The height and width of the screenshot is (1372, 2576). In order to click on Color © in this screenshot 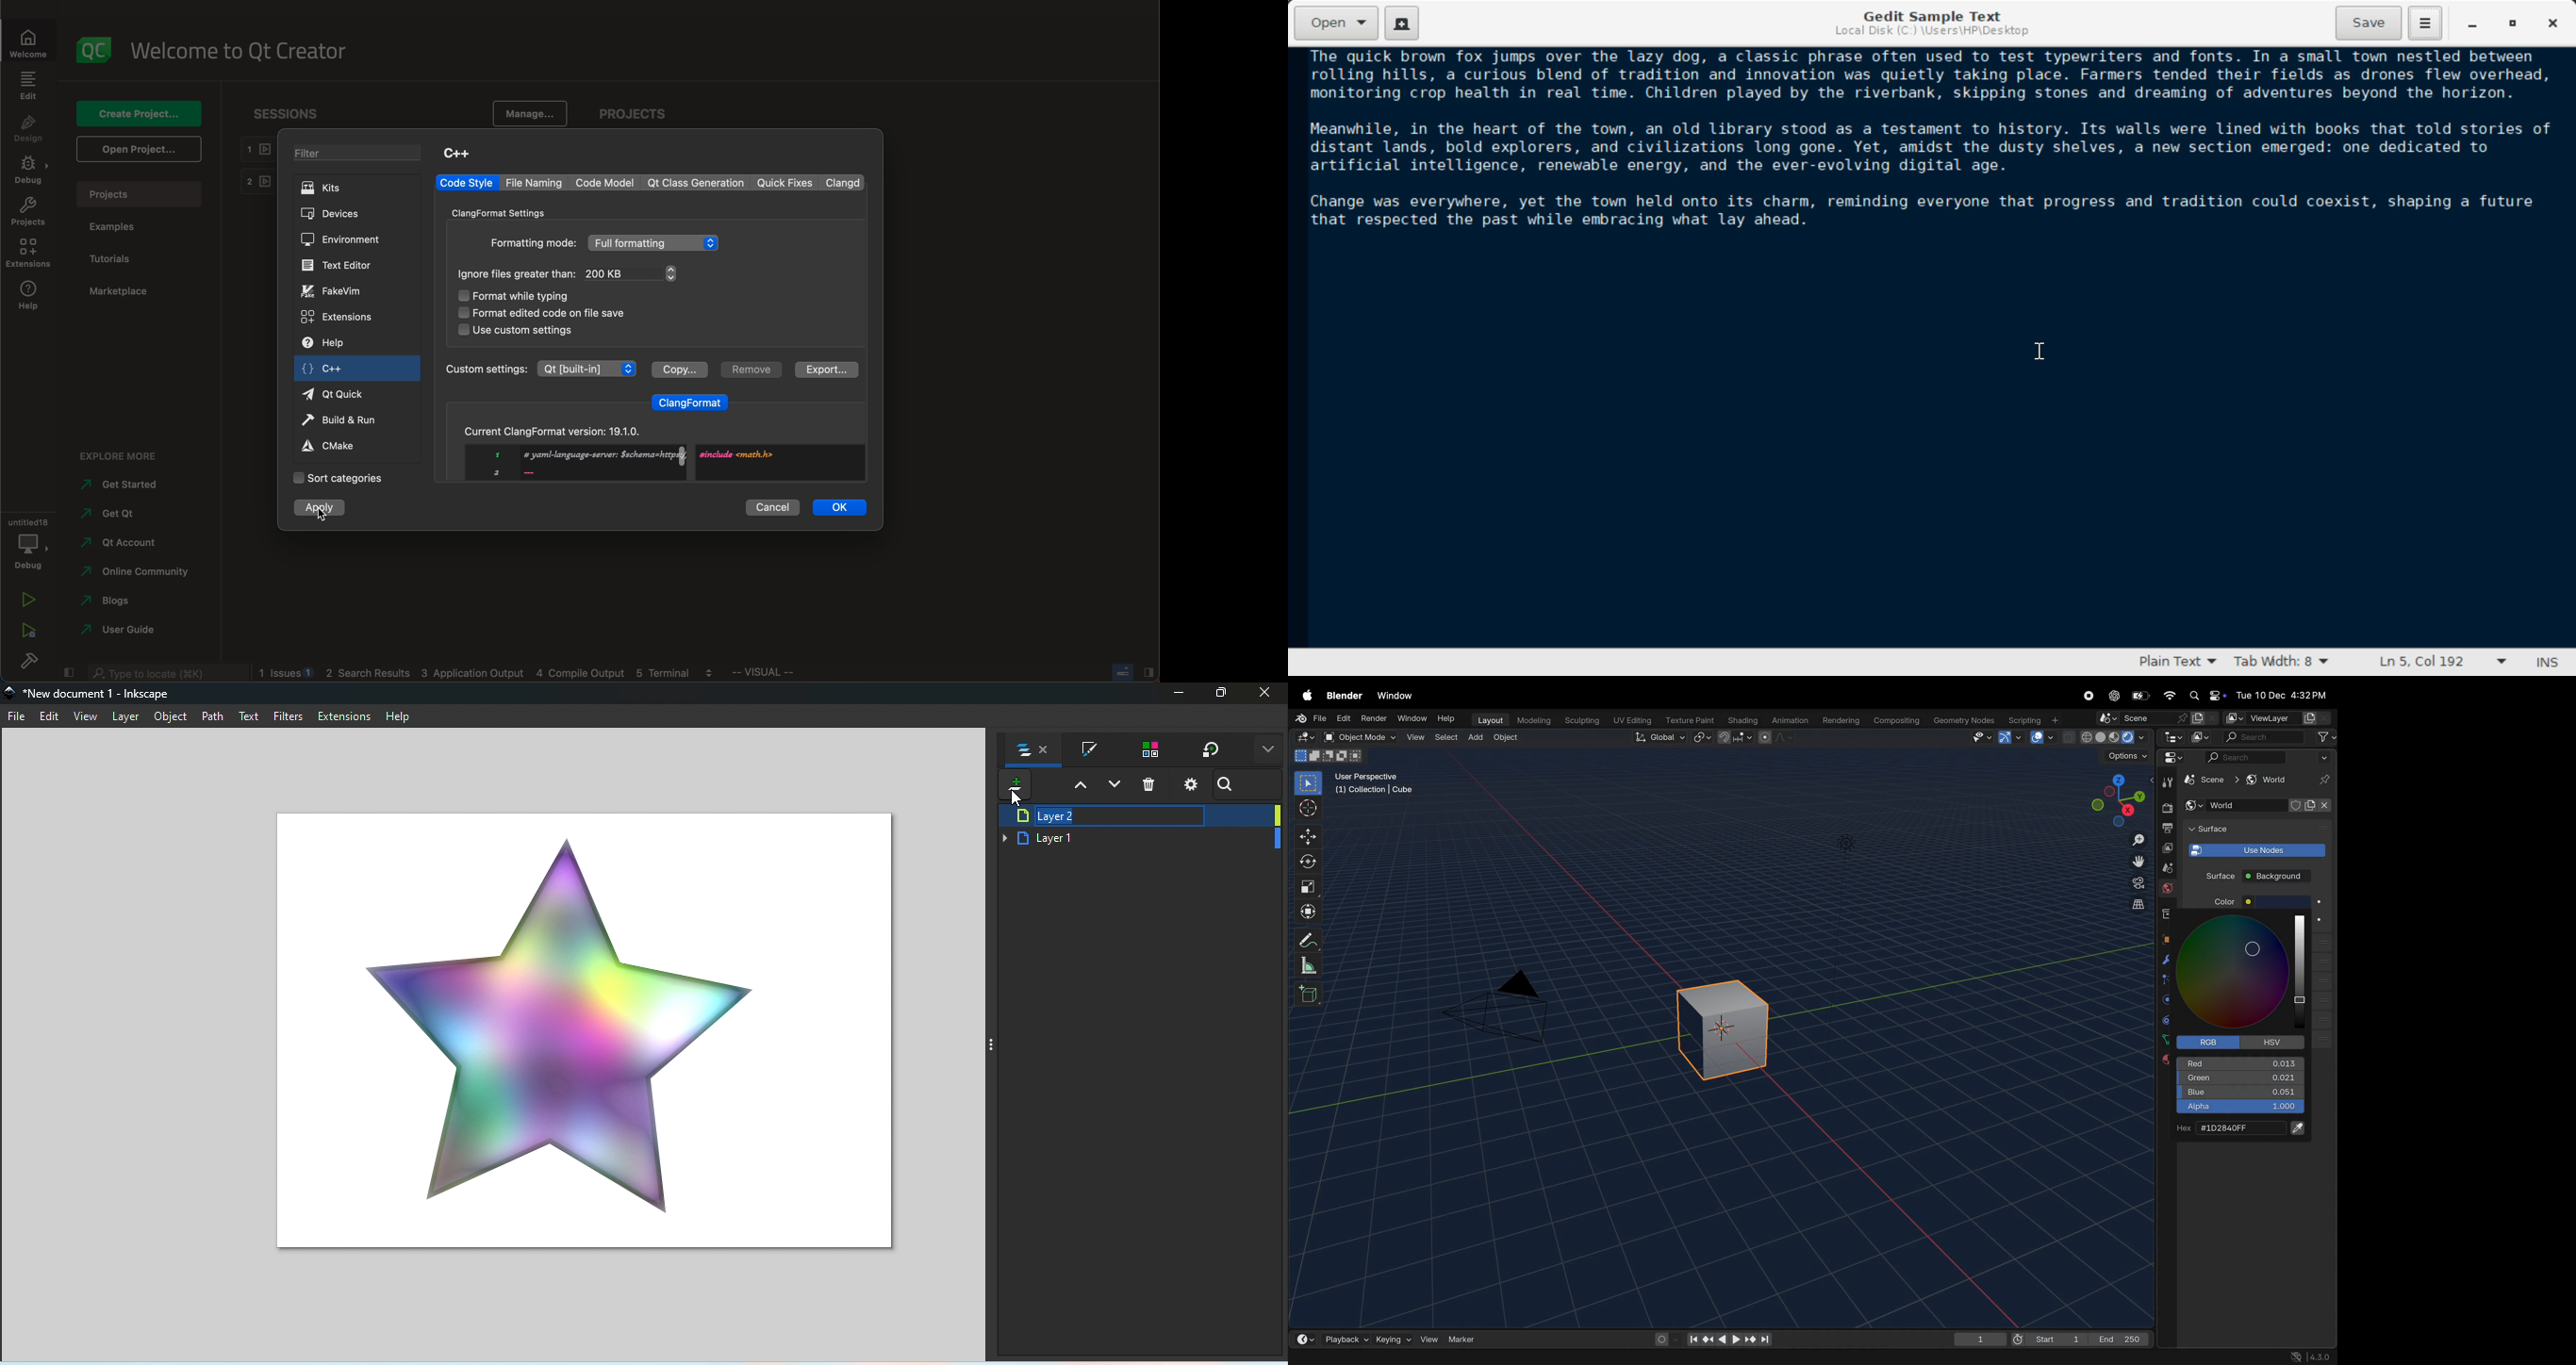, I will do `click(2237, 902)`.